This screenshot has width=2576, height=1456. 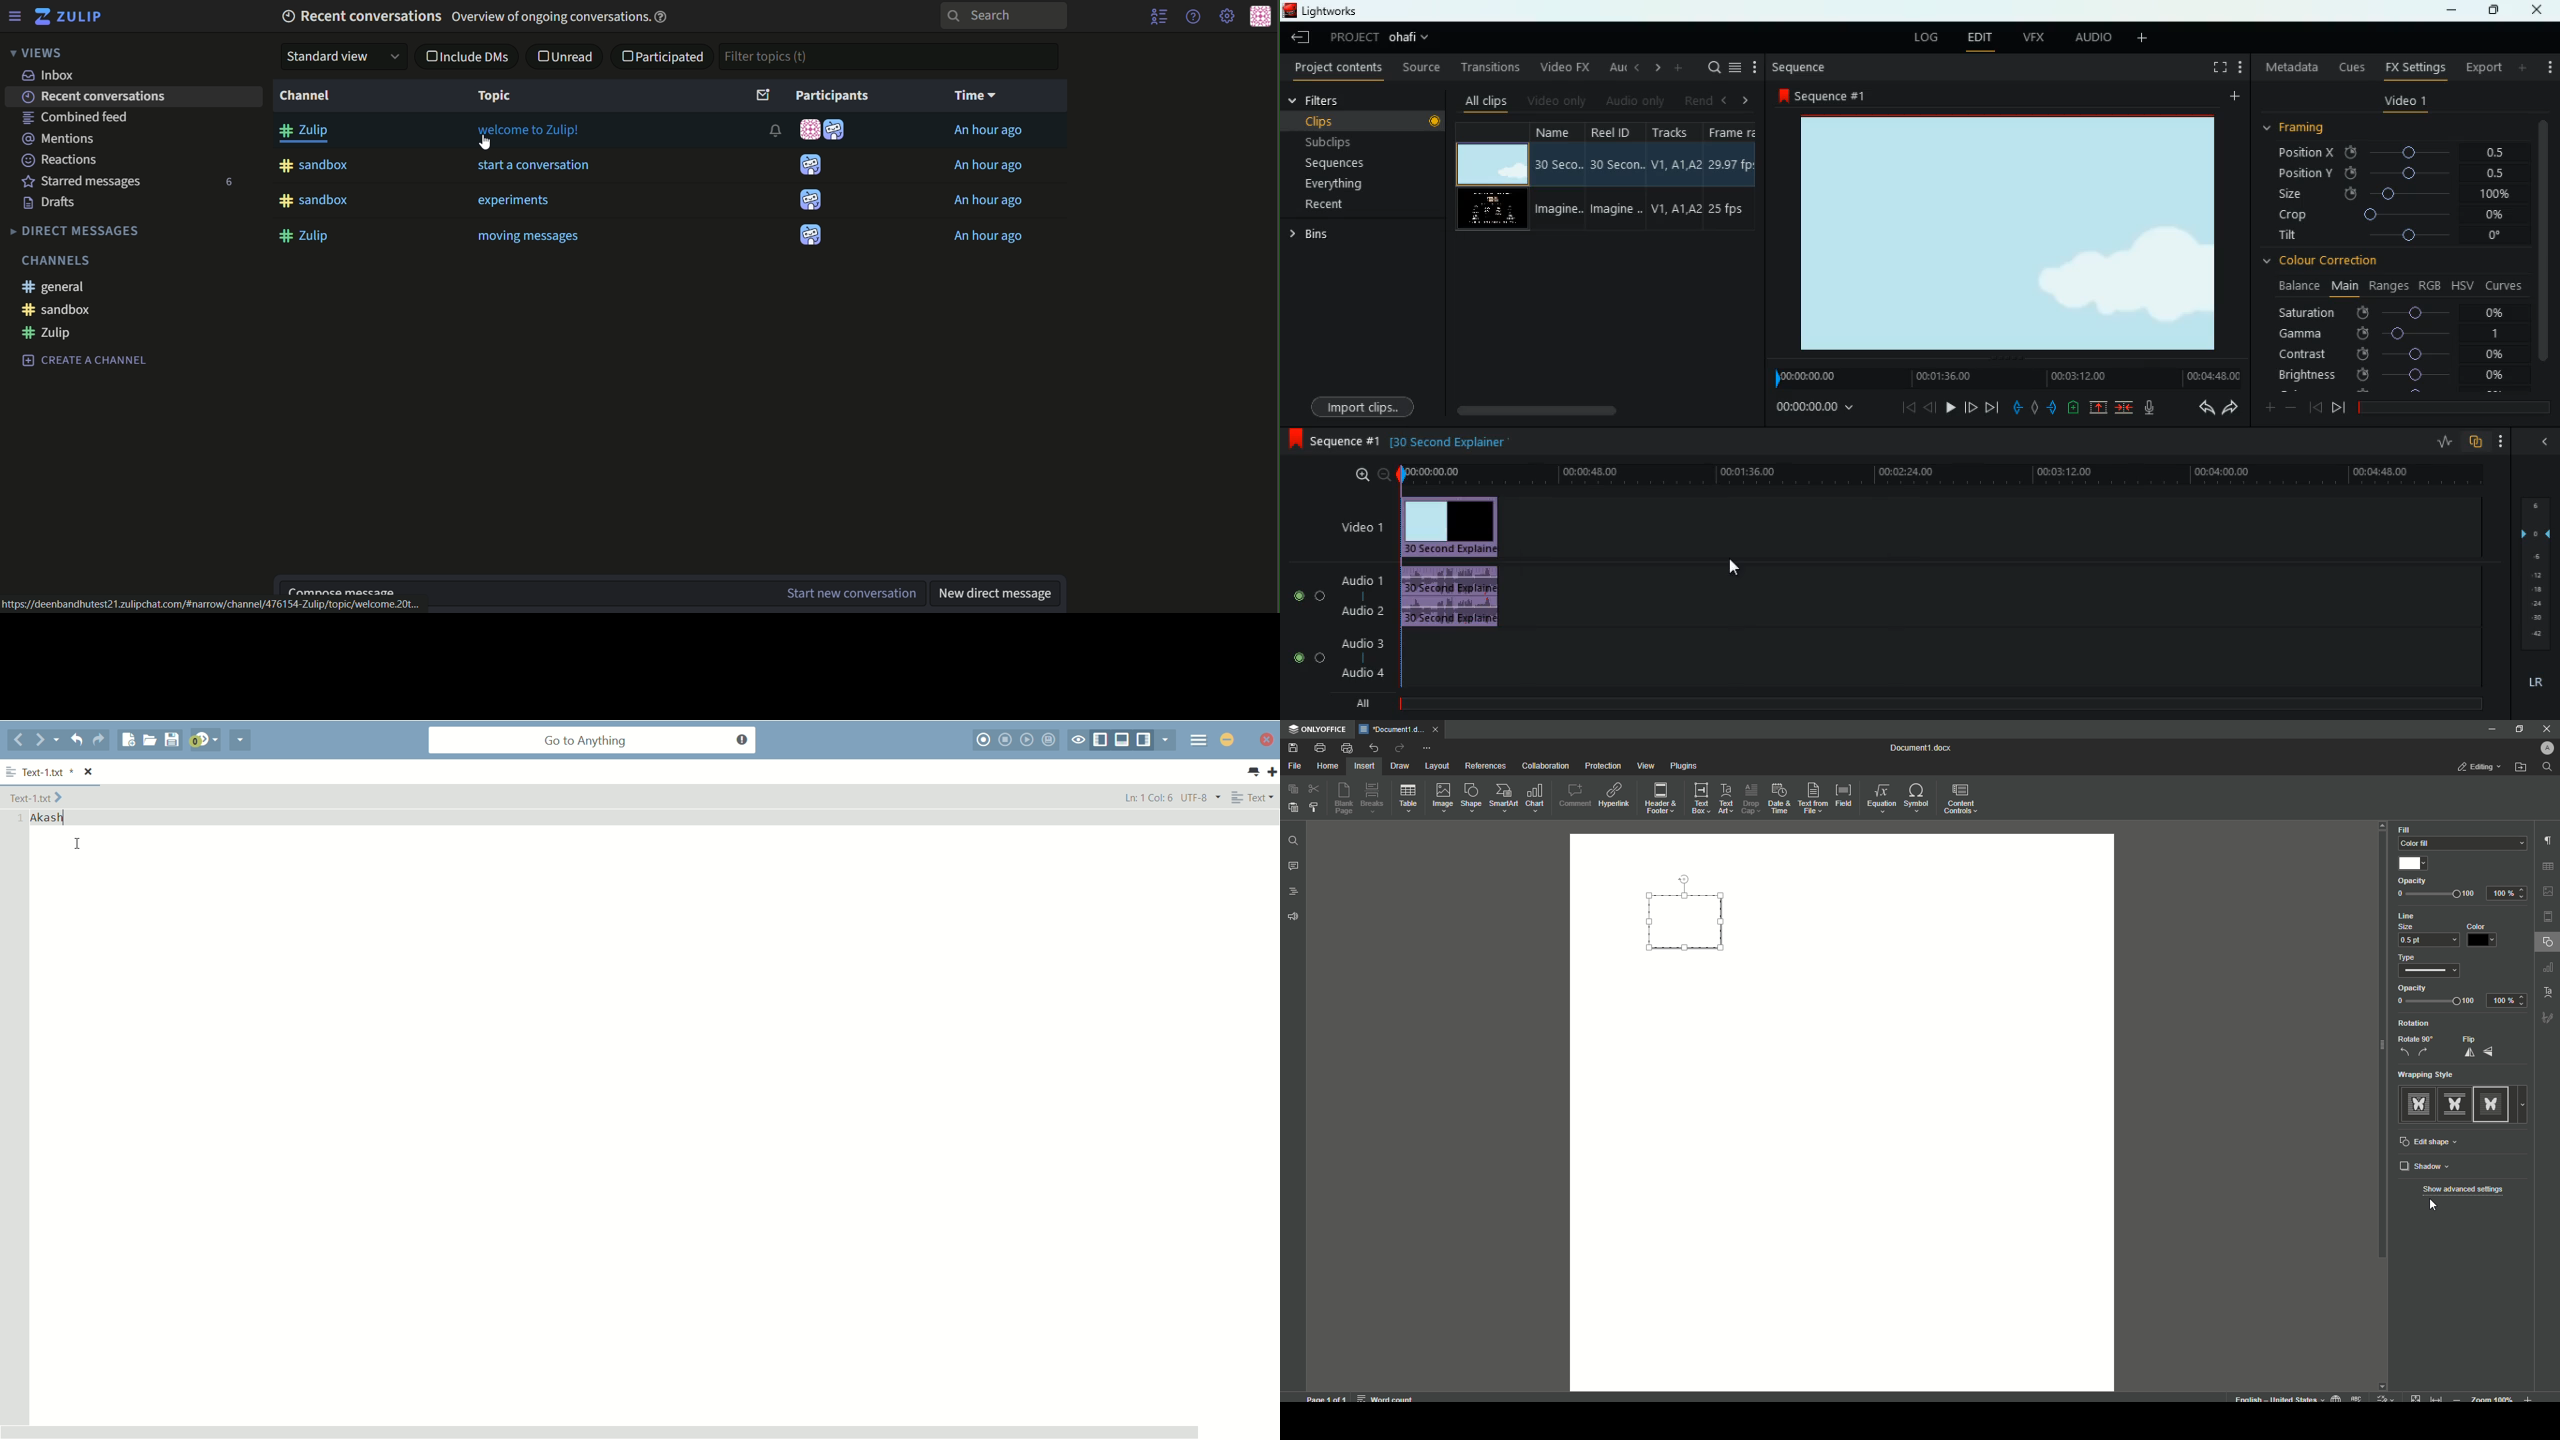 I want to click on Table, so click(x=1408, y=801).